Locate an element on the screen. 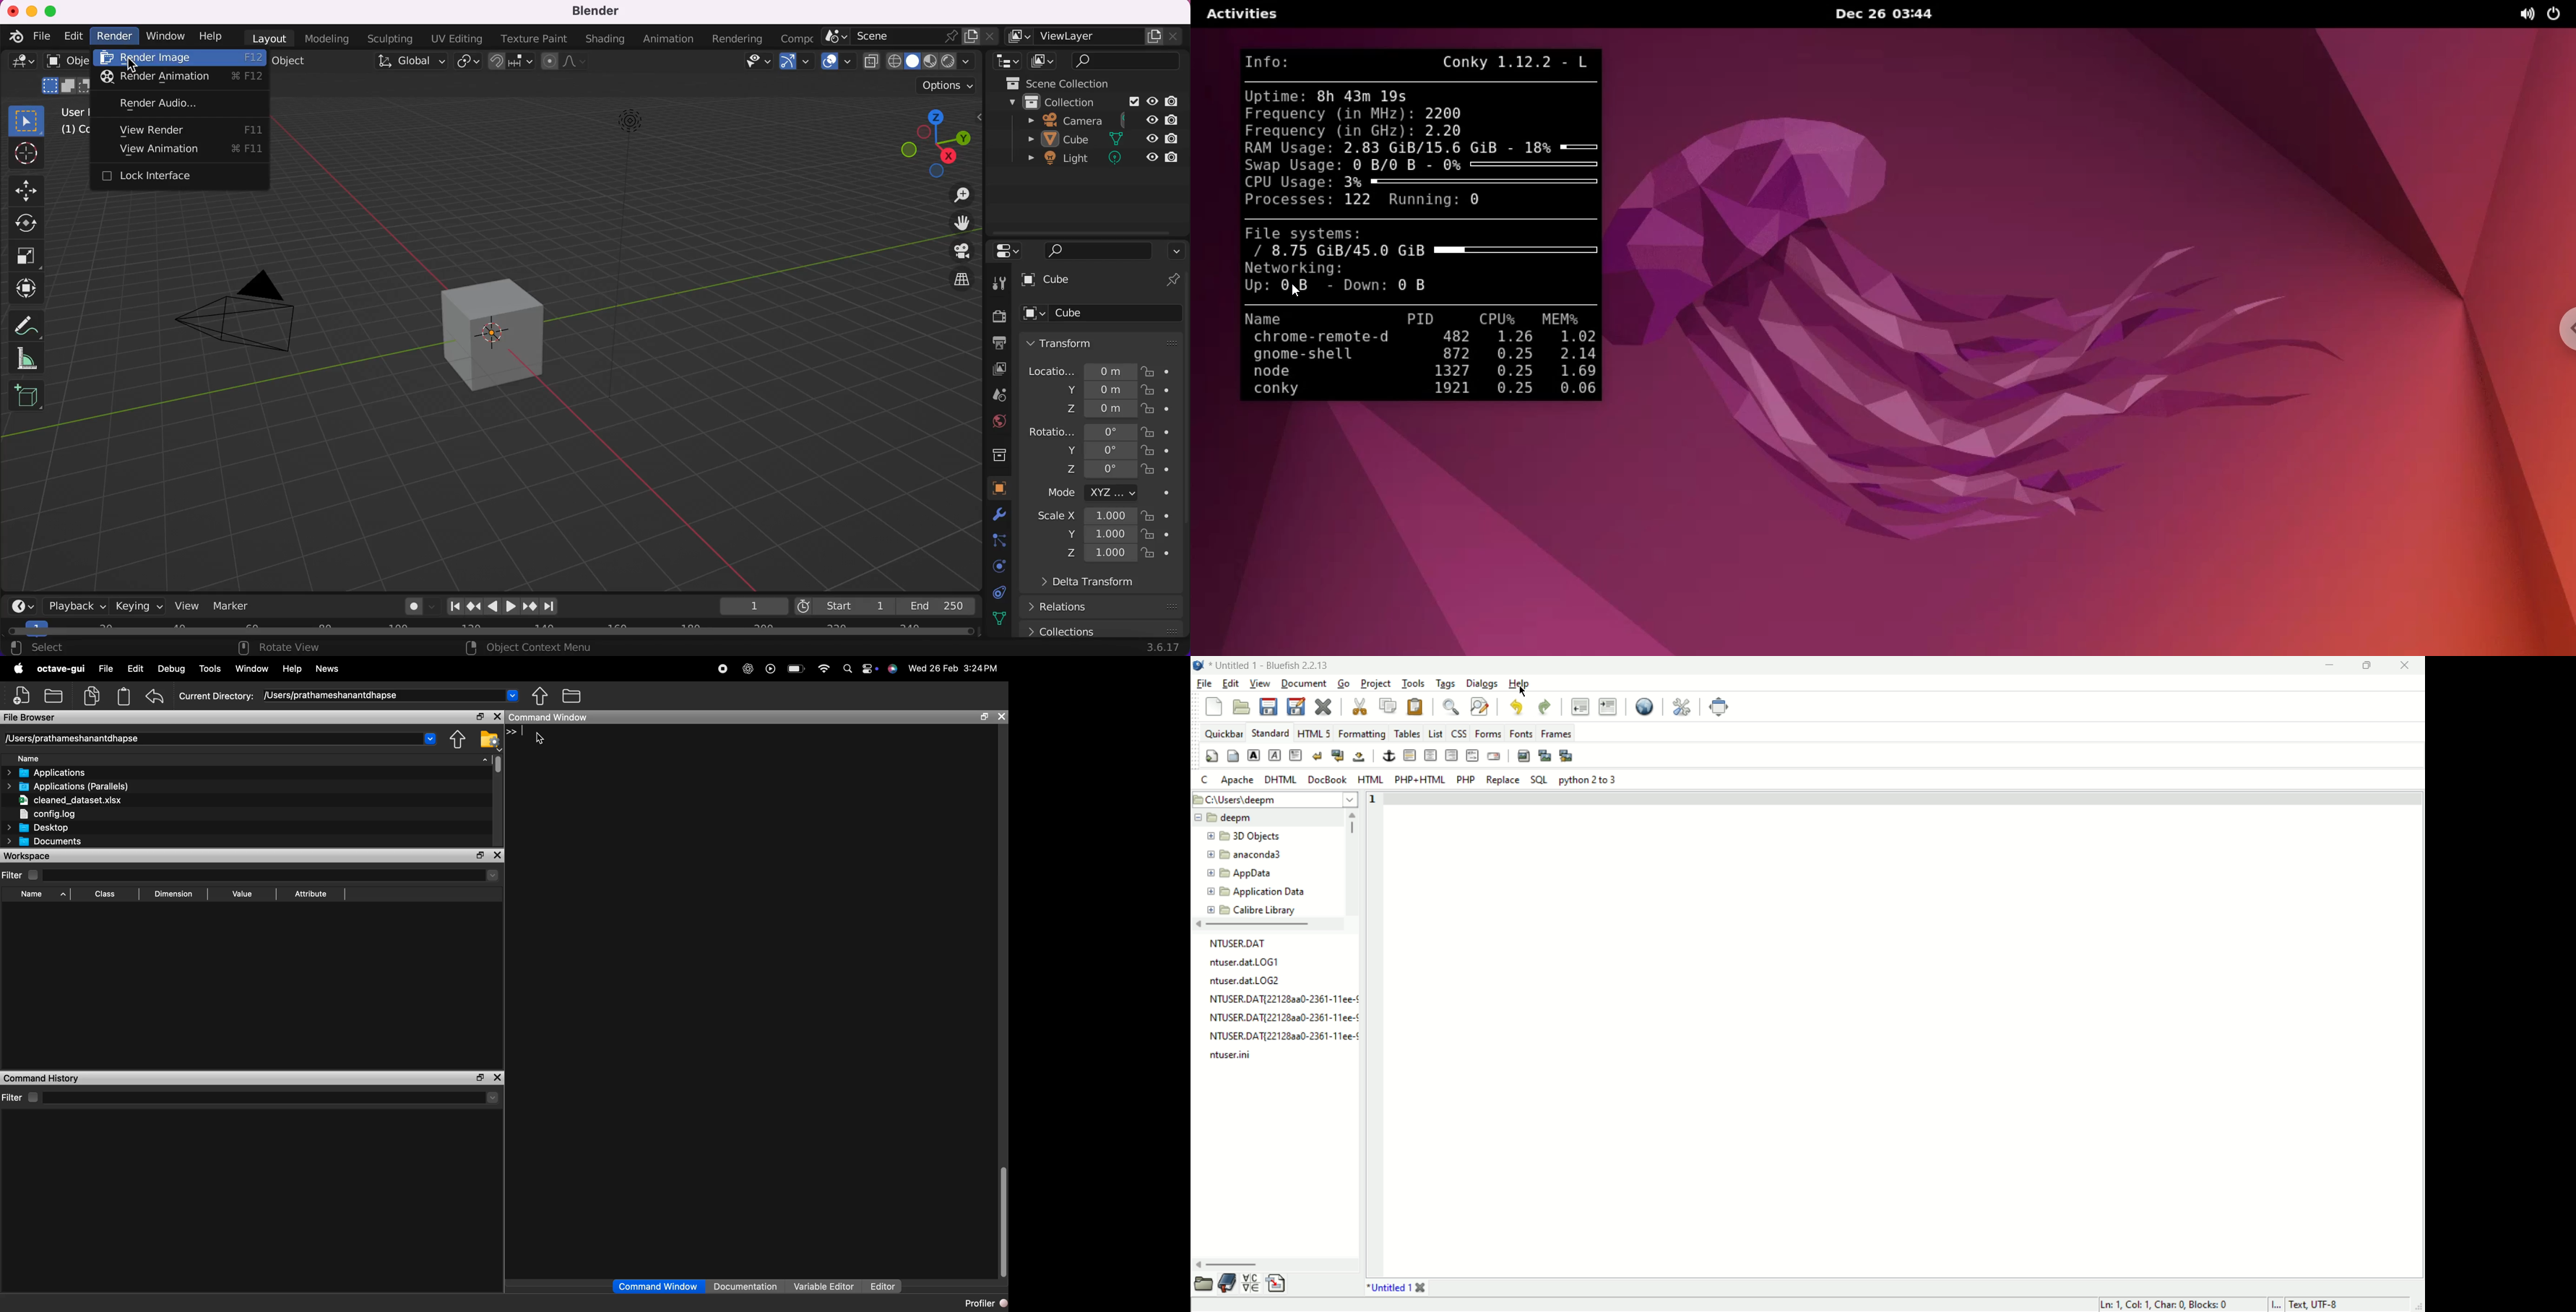 The image size is (2576, 1316). scroll bar is located at coordinates (1275, 1266).